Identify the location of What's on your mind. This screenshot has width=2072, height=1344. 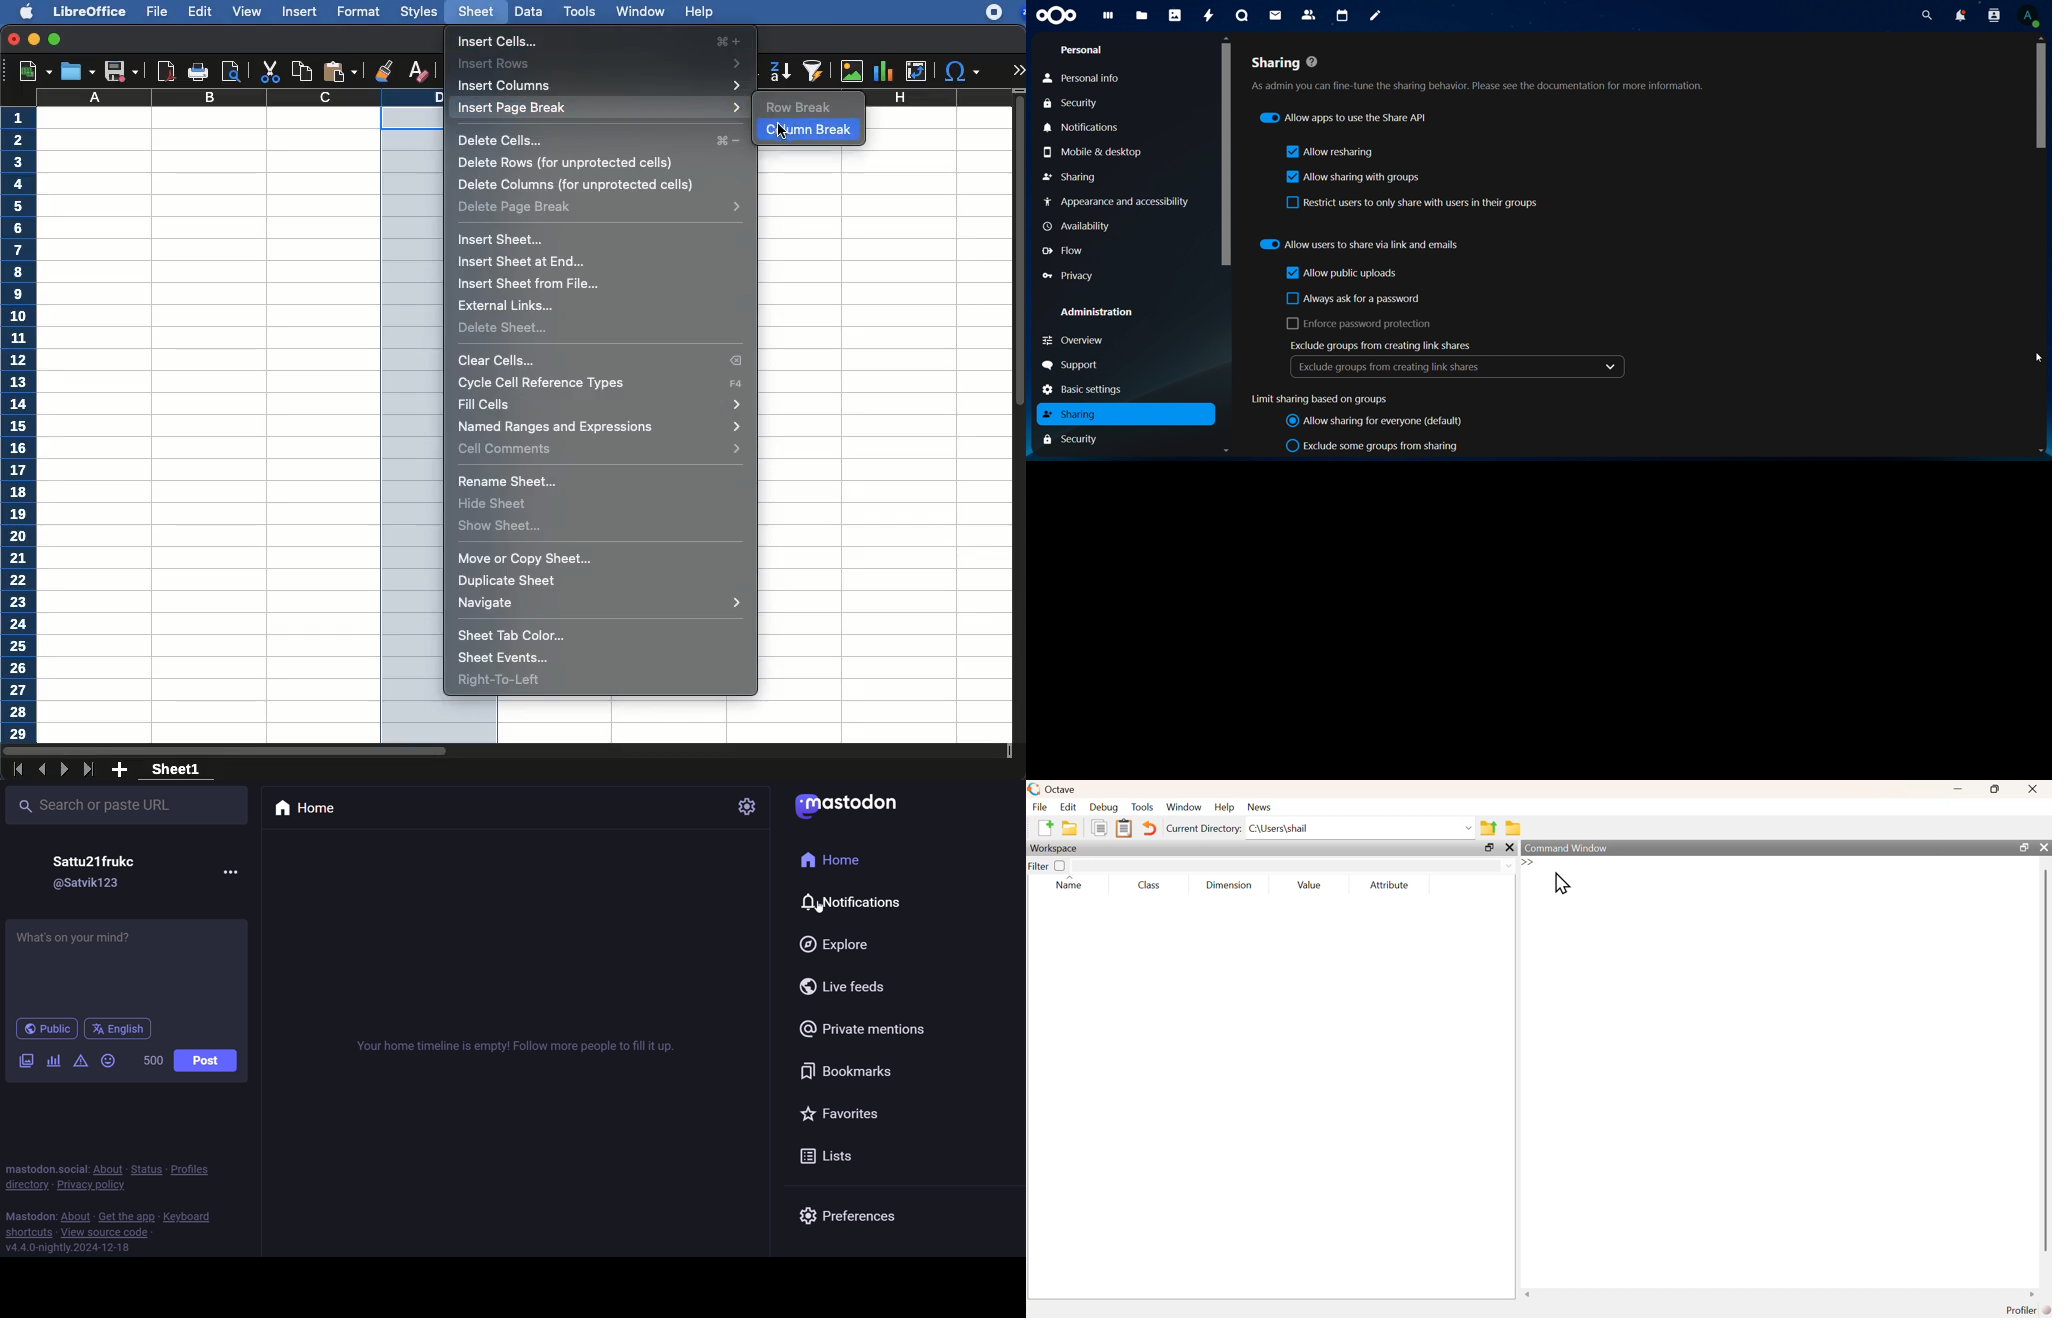
(127, 965).